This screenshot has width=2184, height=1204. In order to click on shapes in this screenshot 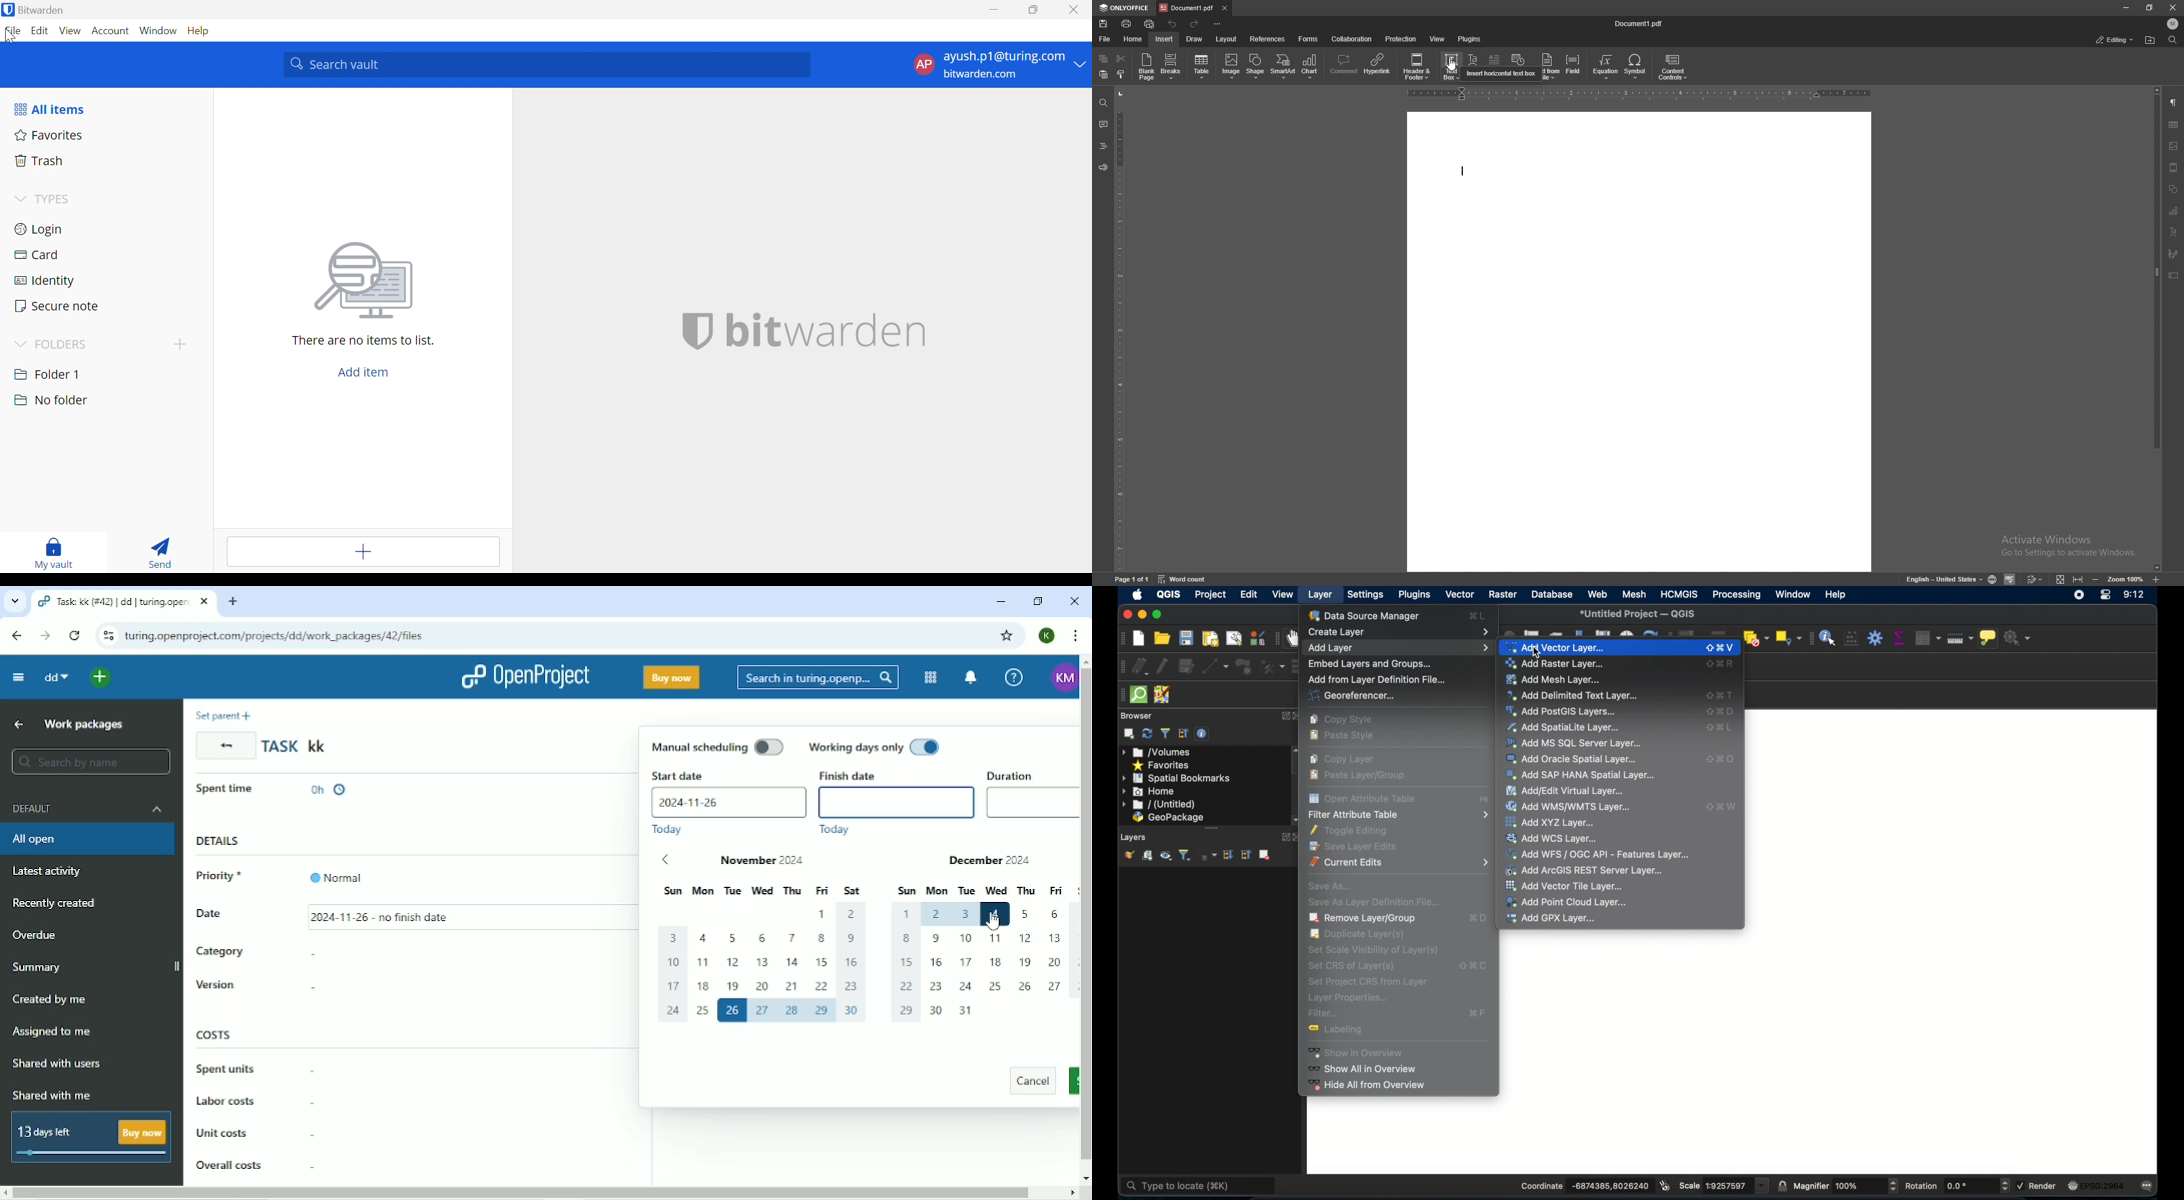, I will do `click(2173, 189)`.